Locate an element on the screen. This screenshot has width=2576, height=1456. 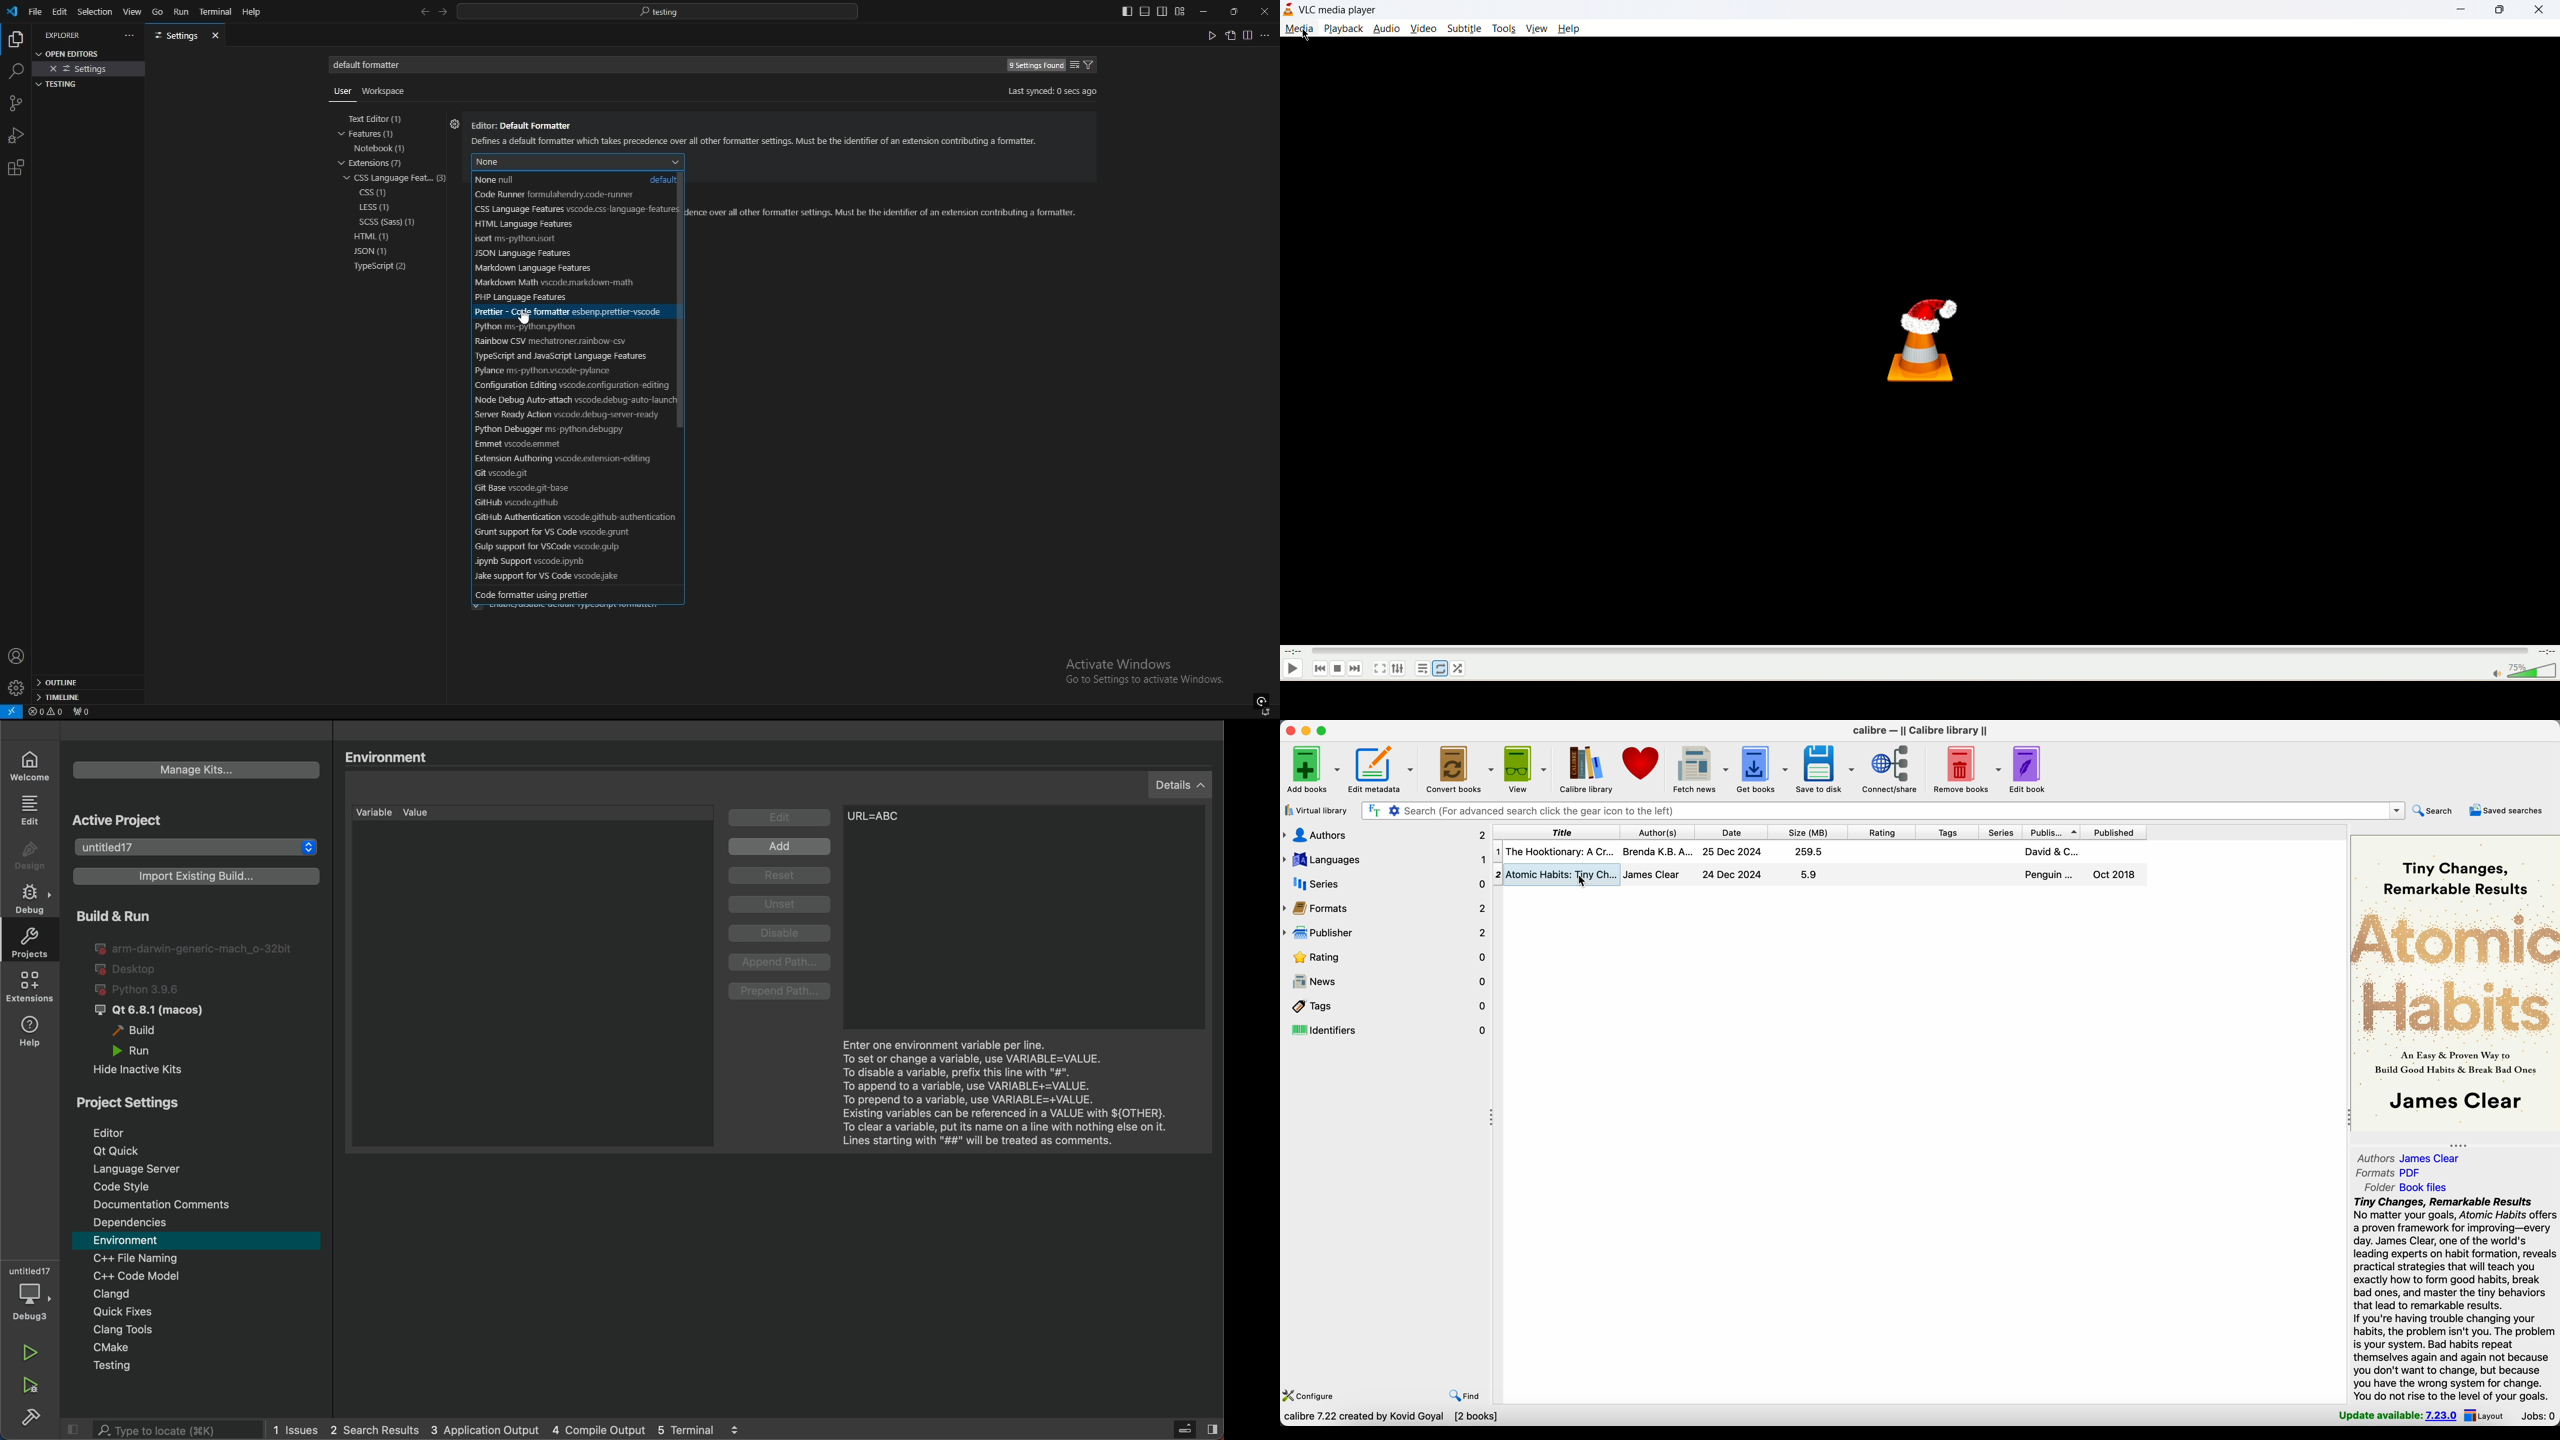
build is located at coordinates (29, 1418).